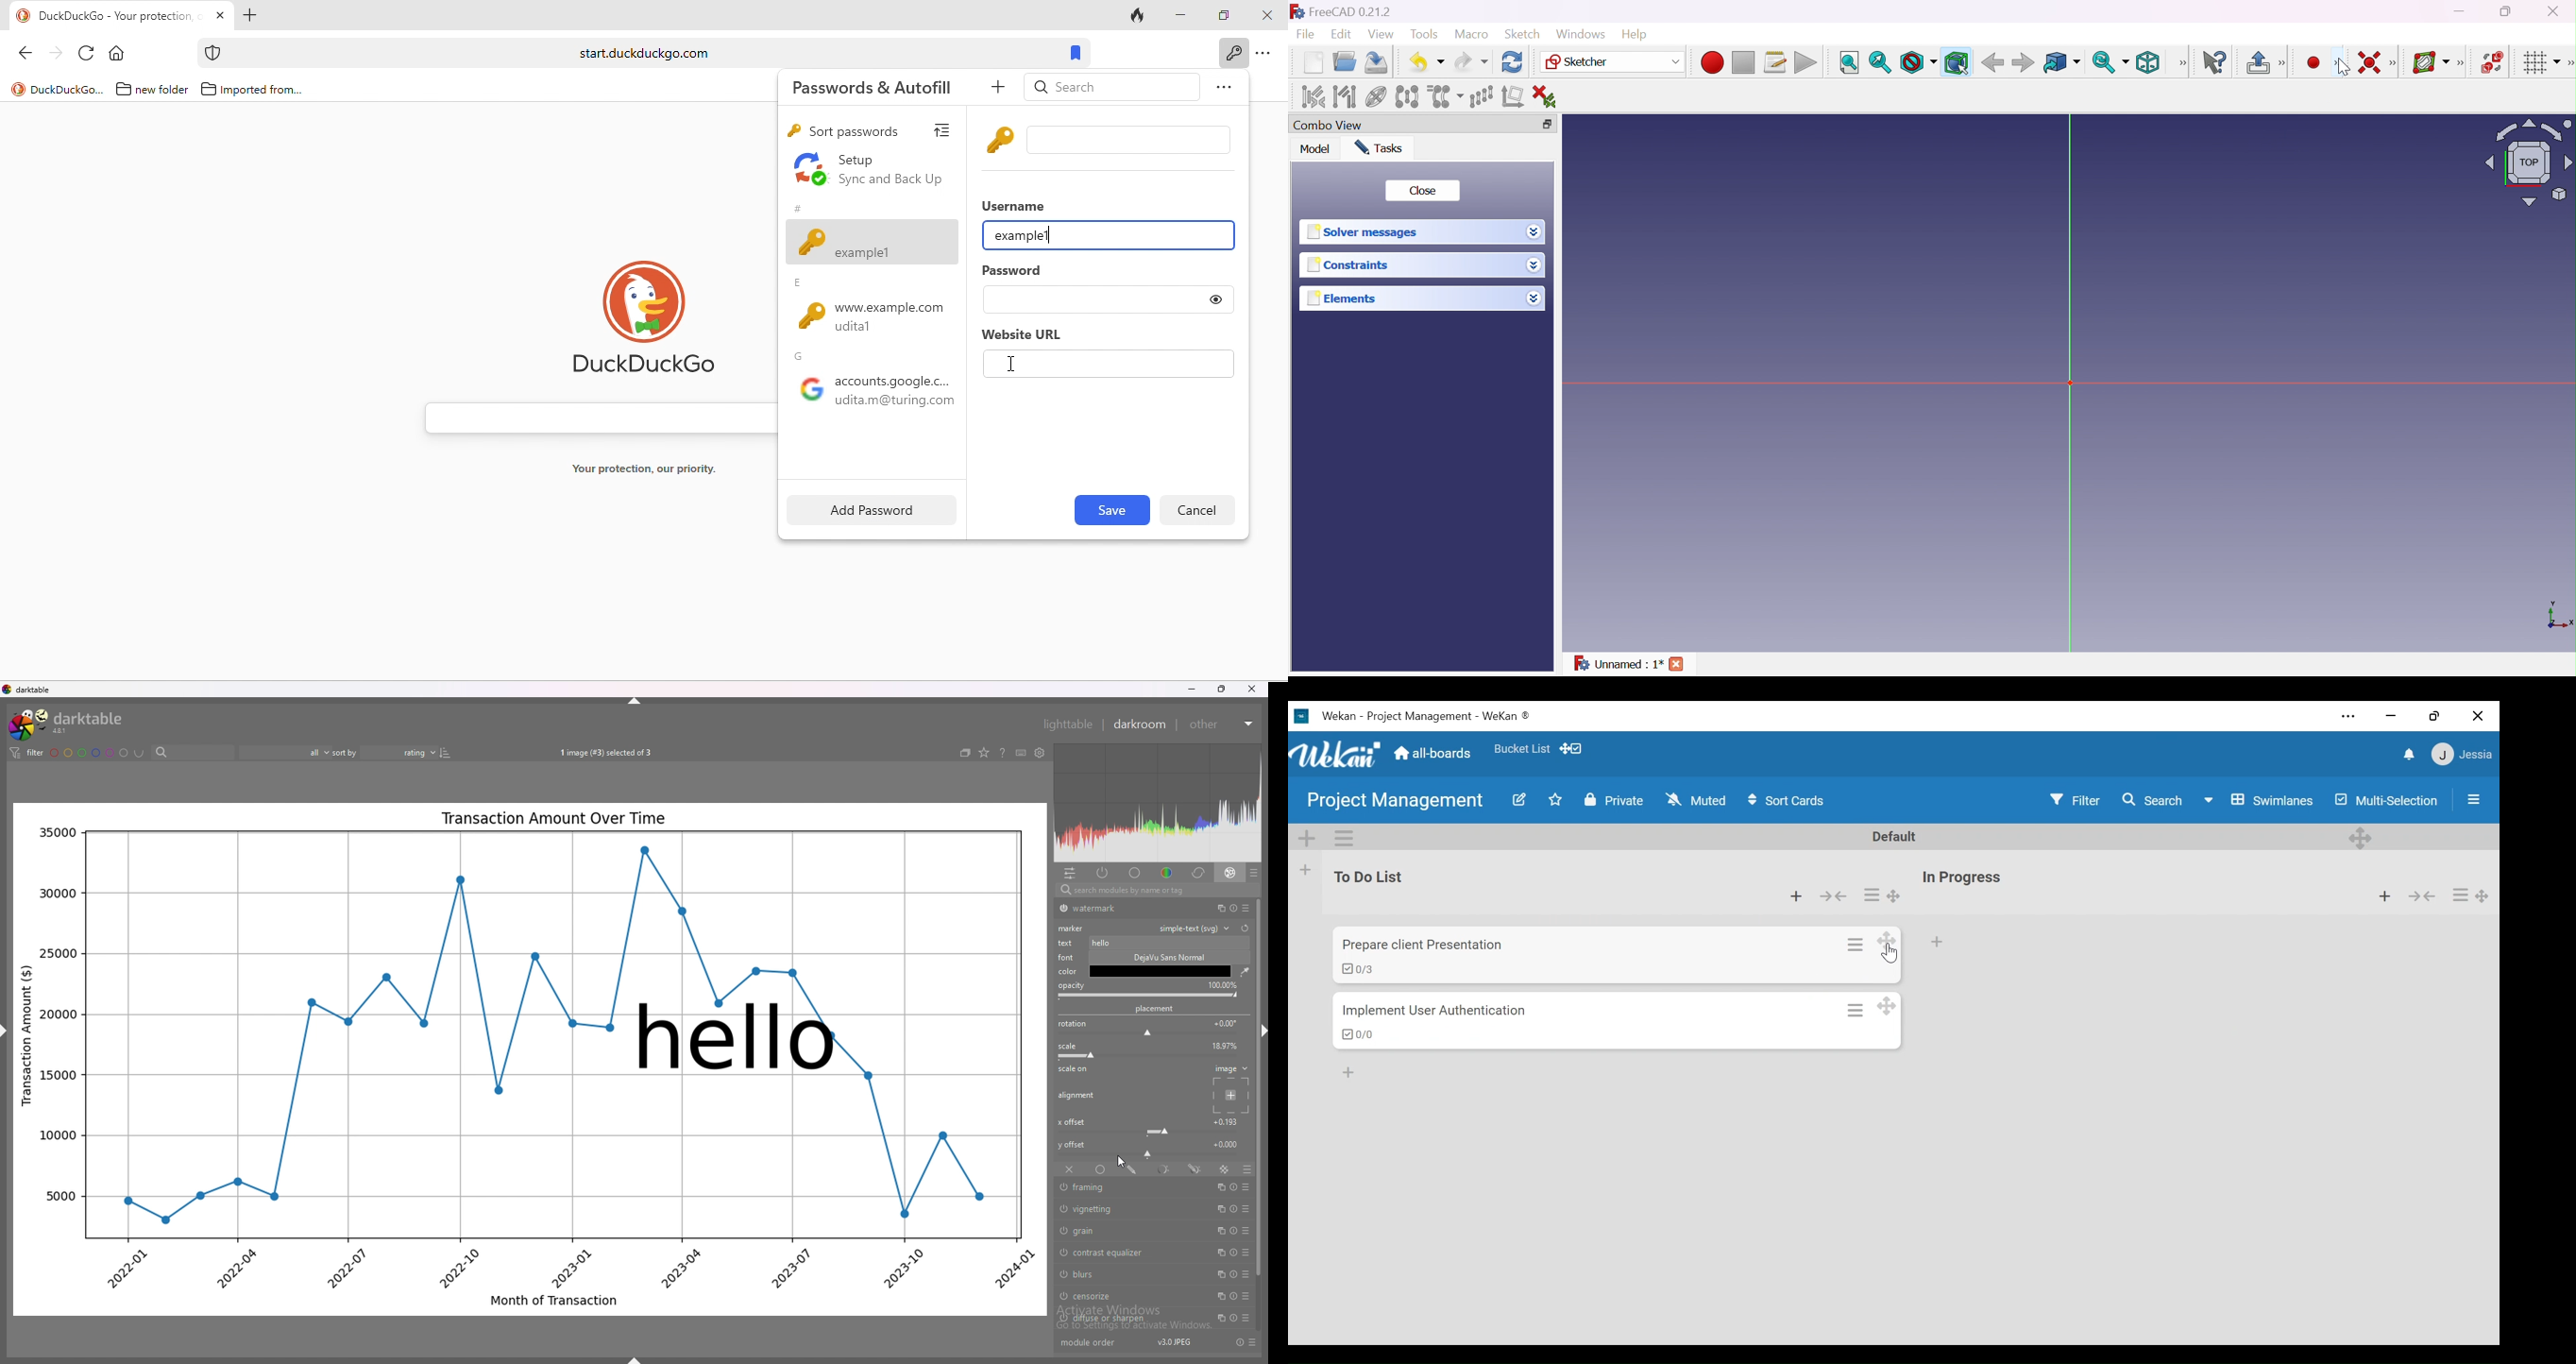 Image resolution: width=2576 pixels, height=1372 pixels. Describe the element at coordinates (1375, 97) in the screenshot. I see `Show/hide internal geometry` at that location.